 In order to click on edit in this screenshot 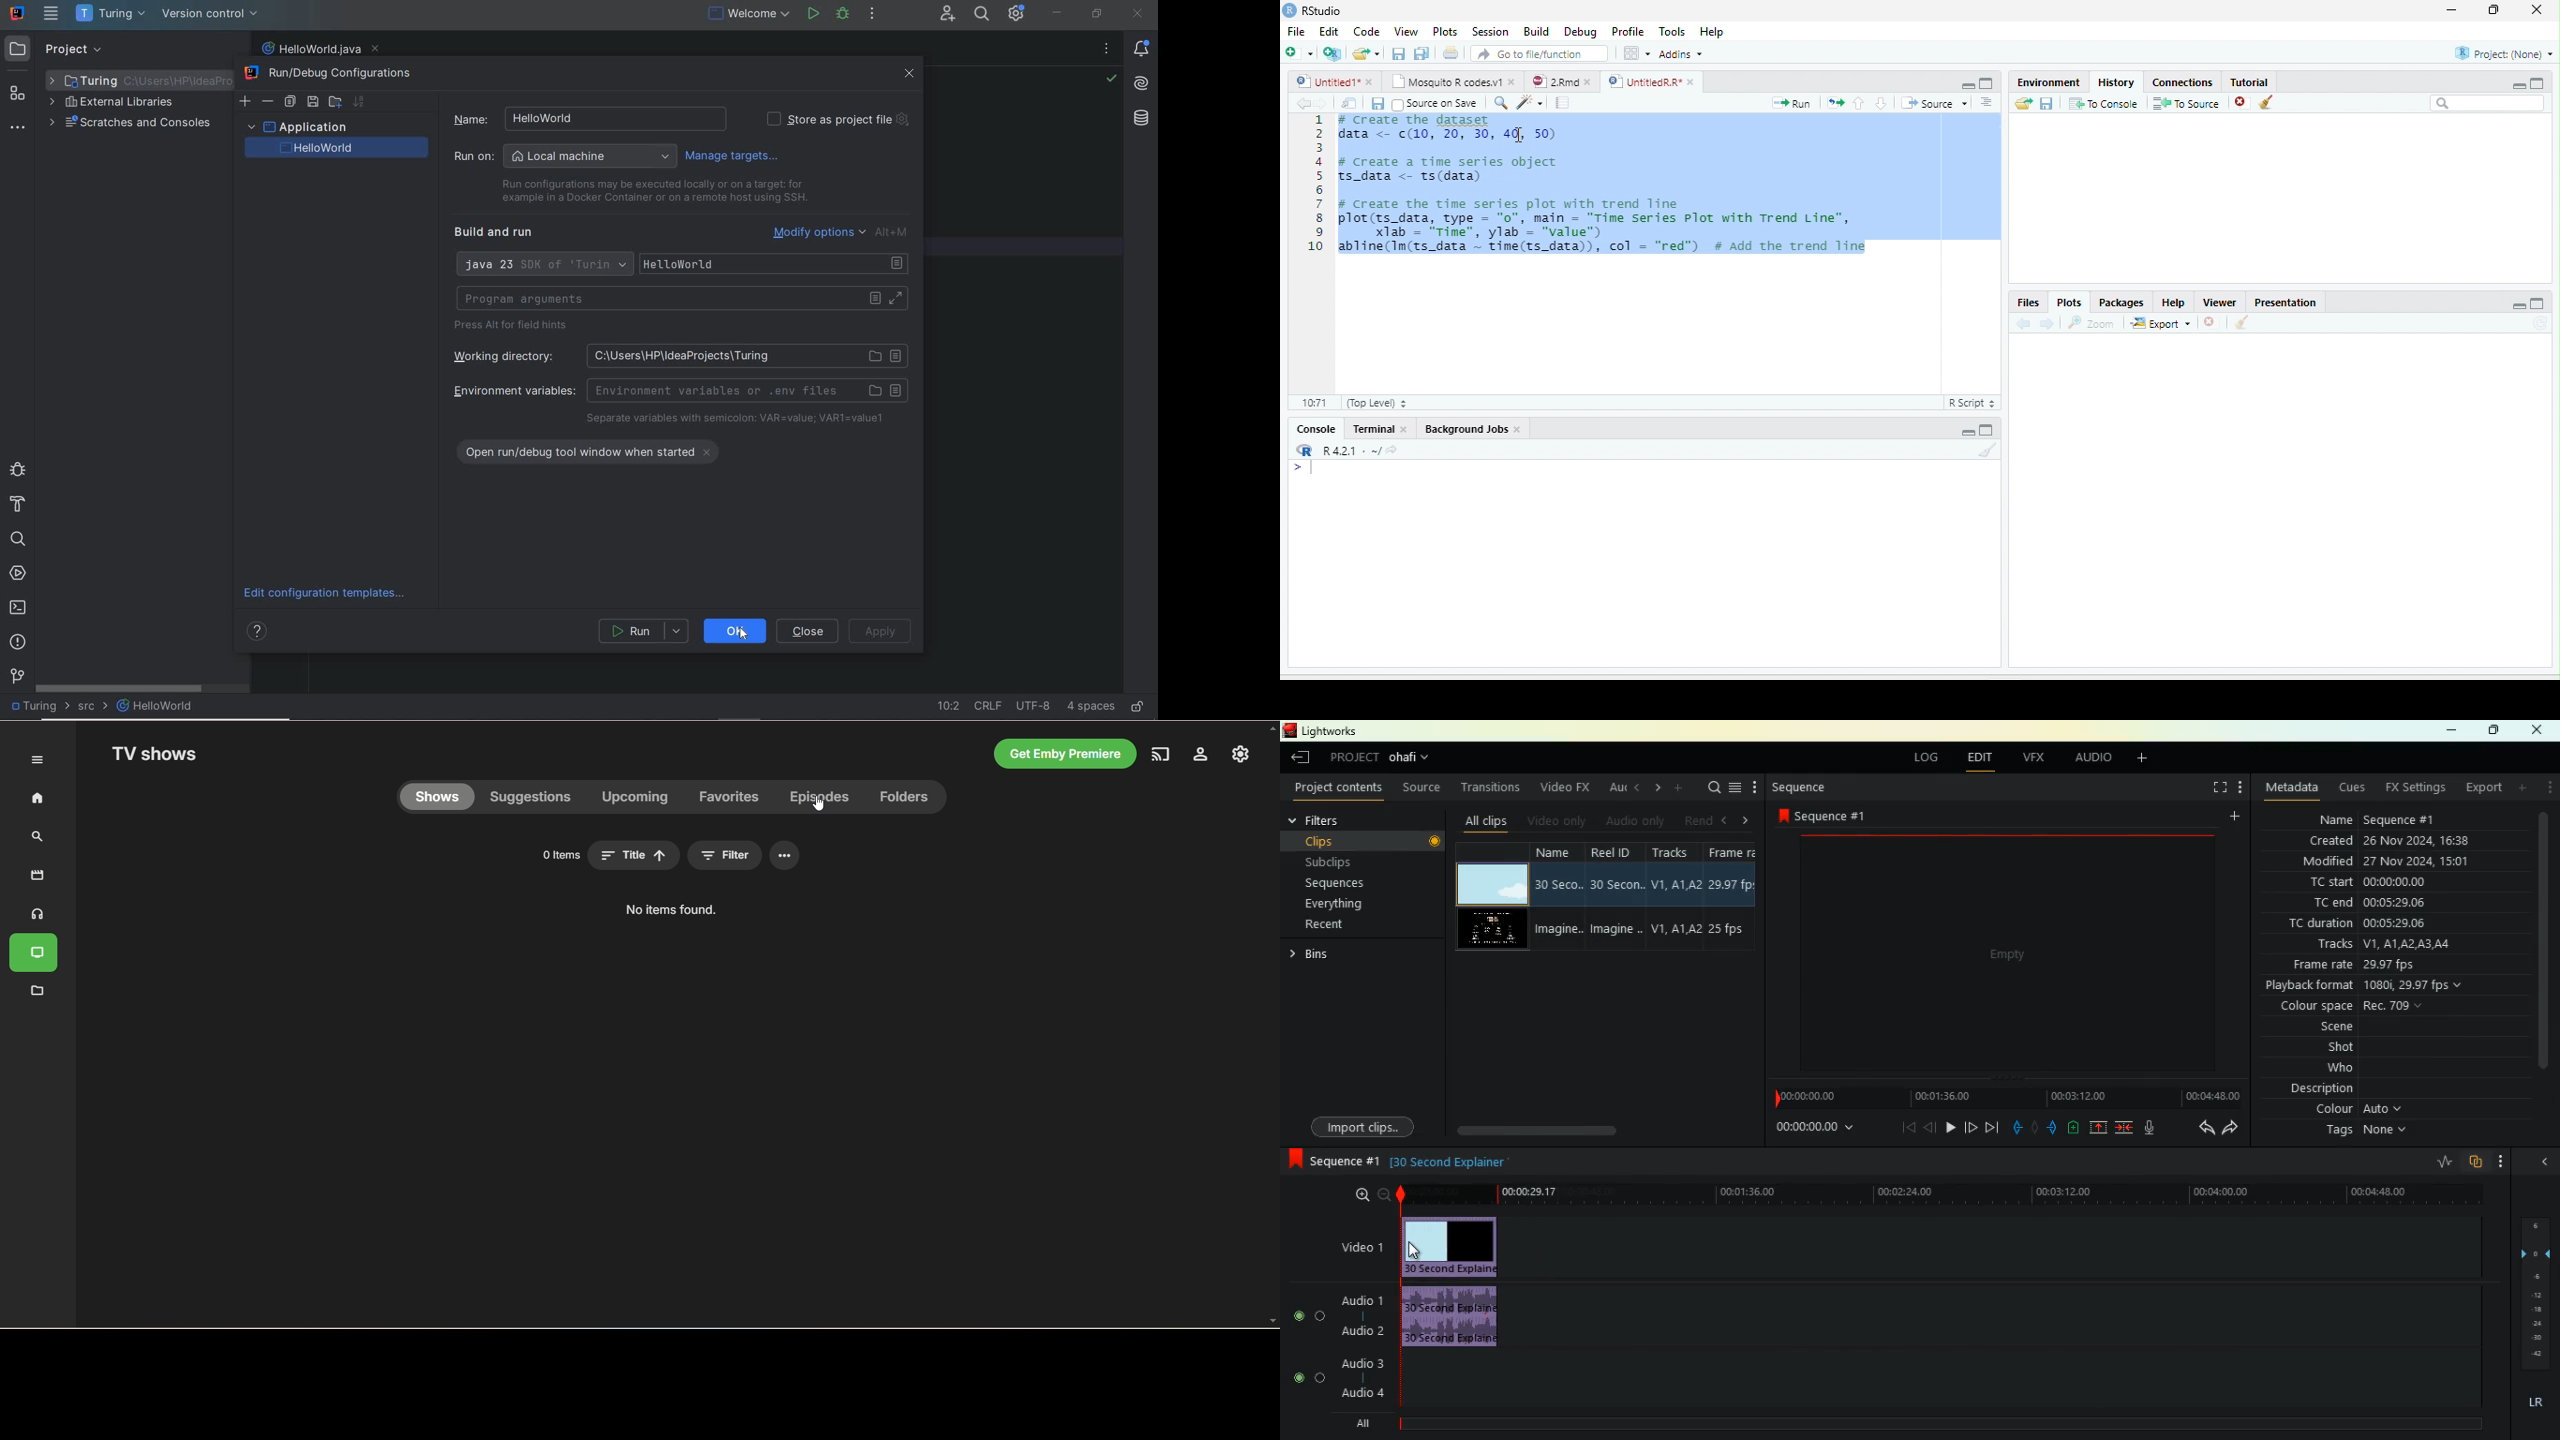, I will do `click(1977, 757)`.